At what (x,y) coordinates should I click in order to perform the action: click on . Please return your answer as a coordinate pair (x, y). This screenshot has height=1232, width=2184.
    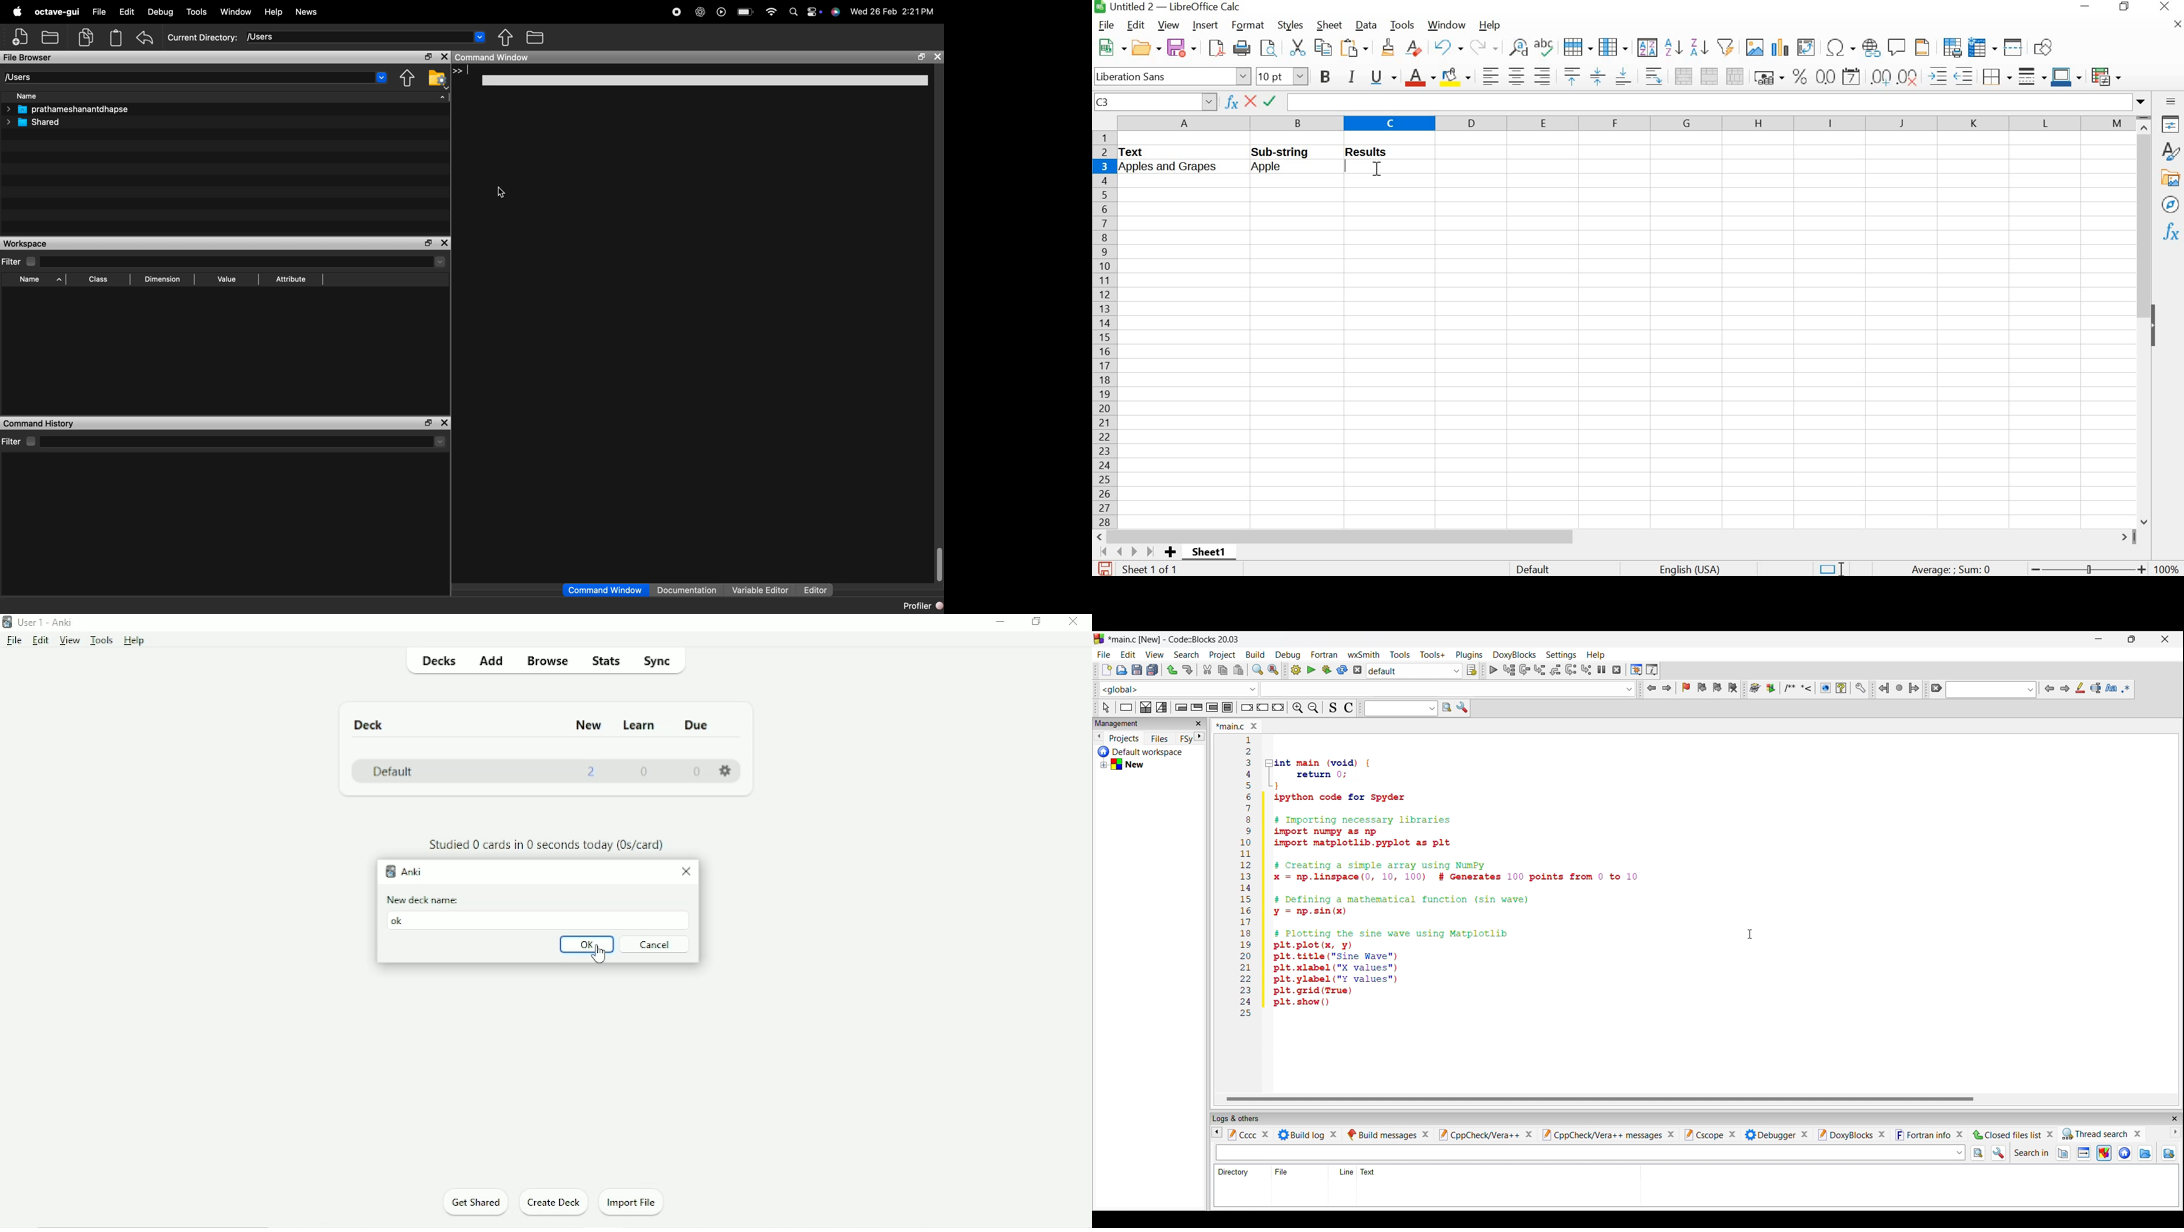
    Looking at the image, I should click on (1484, 1136).